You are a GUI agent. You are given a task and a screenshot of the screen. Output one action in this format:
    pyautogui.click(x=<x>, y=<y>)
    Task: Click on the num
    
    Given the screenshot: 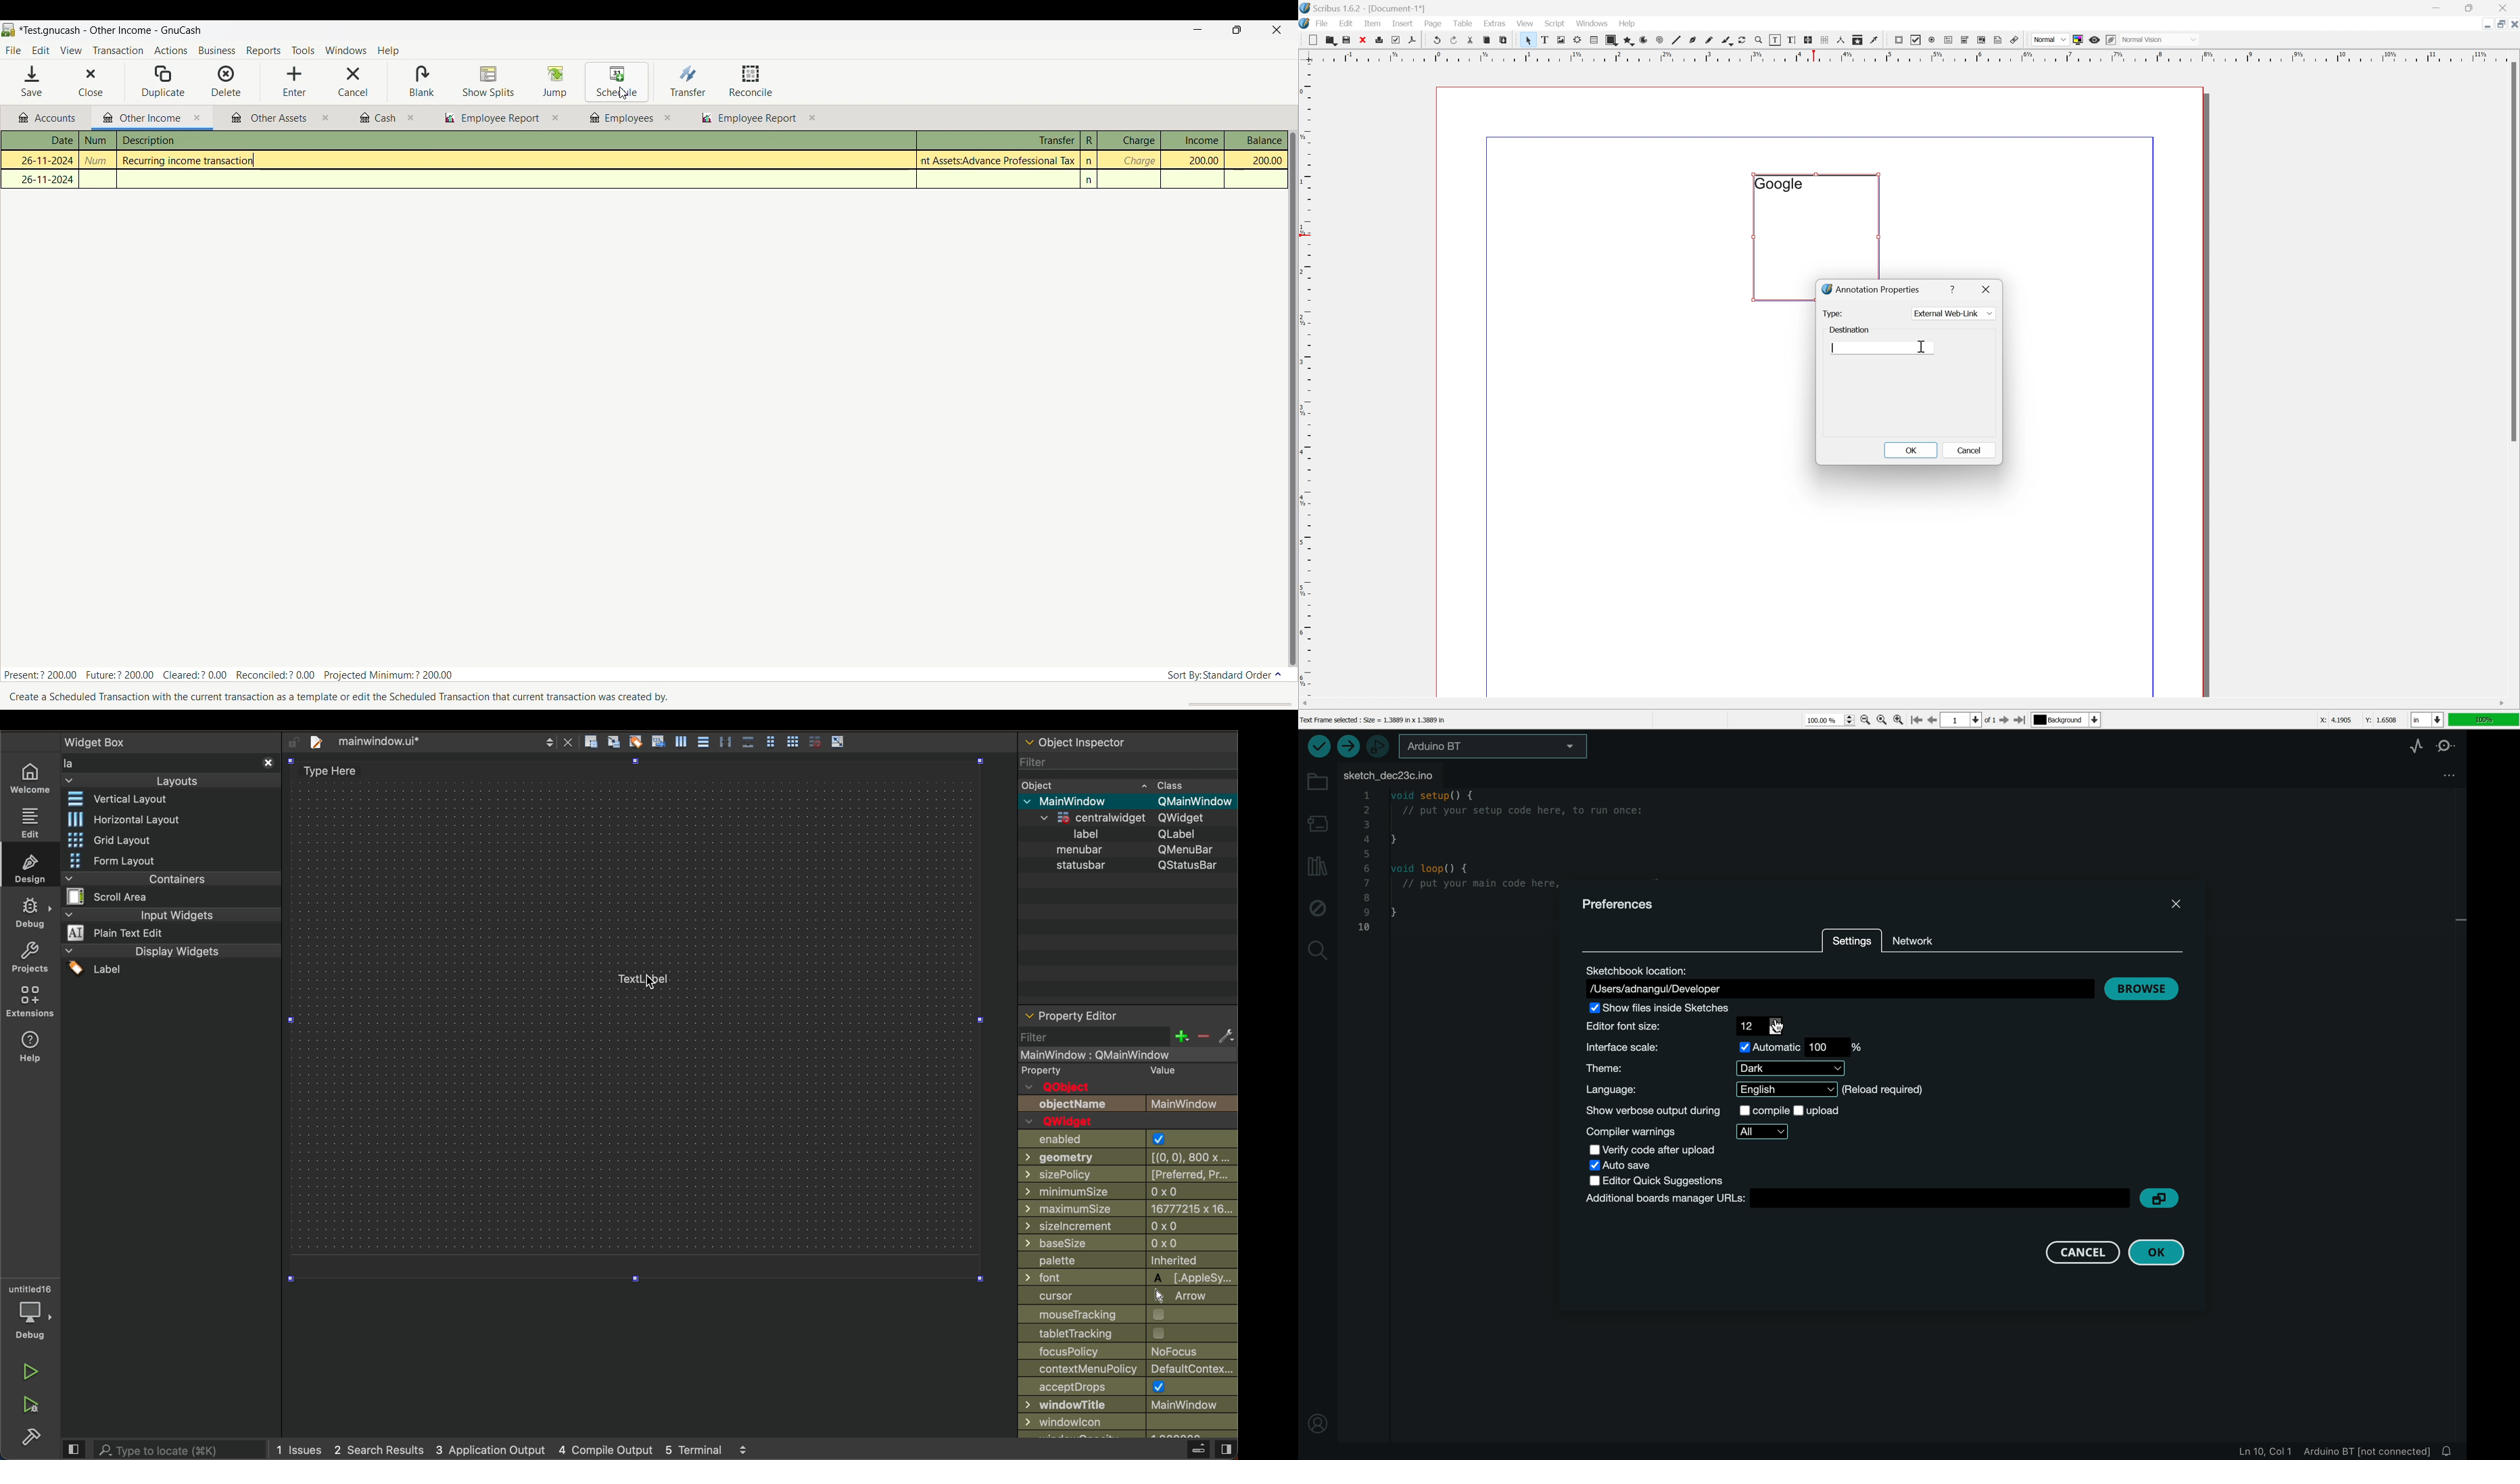 What is the action you would take?
    pyautogui.click(x=97, y=141)
    